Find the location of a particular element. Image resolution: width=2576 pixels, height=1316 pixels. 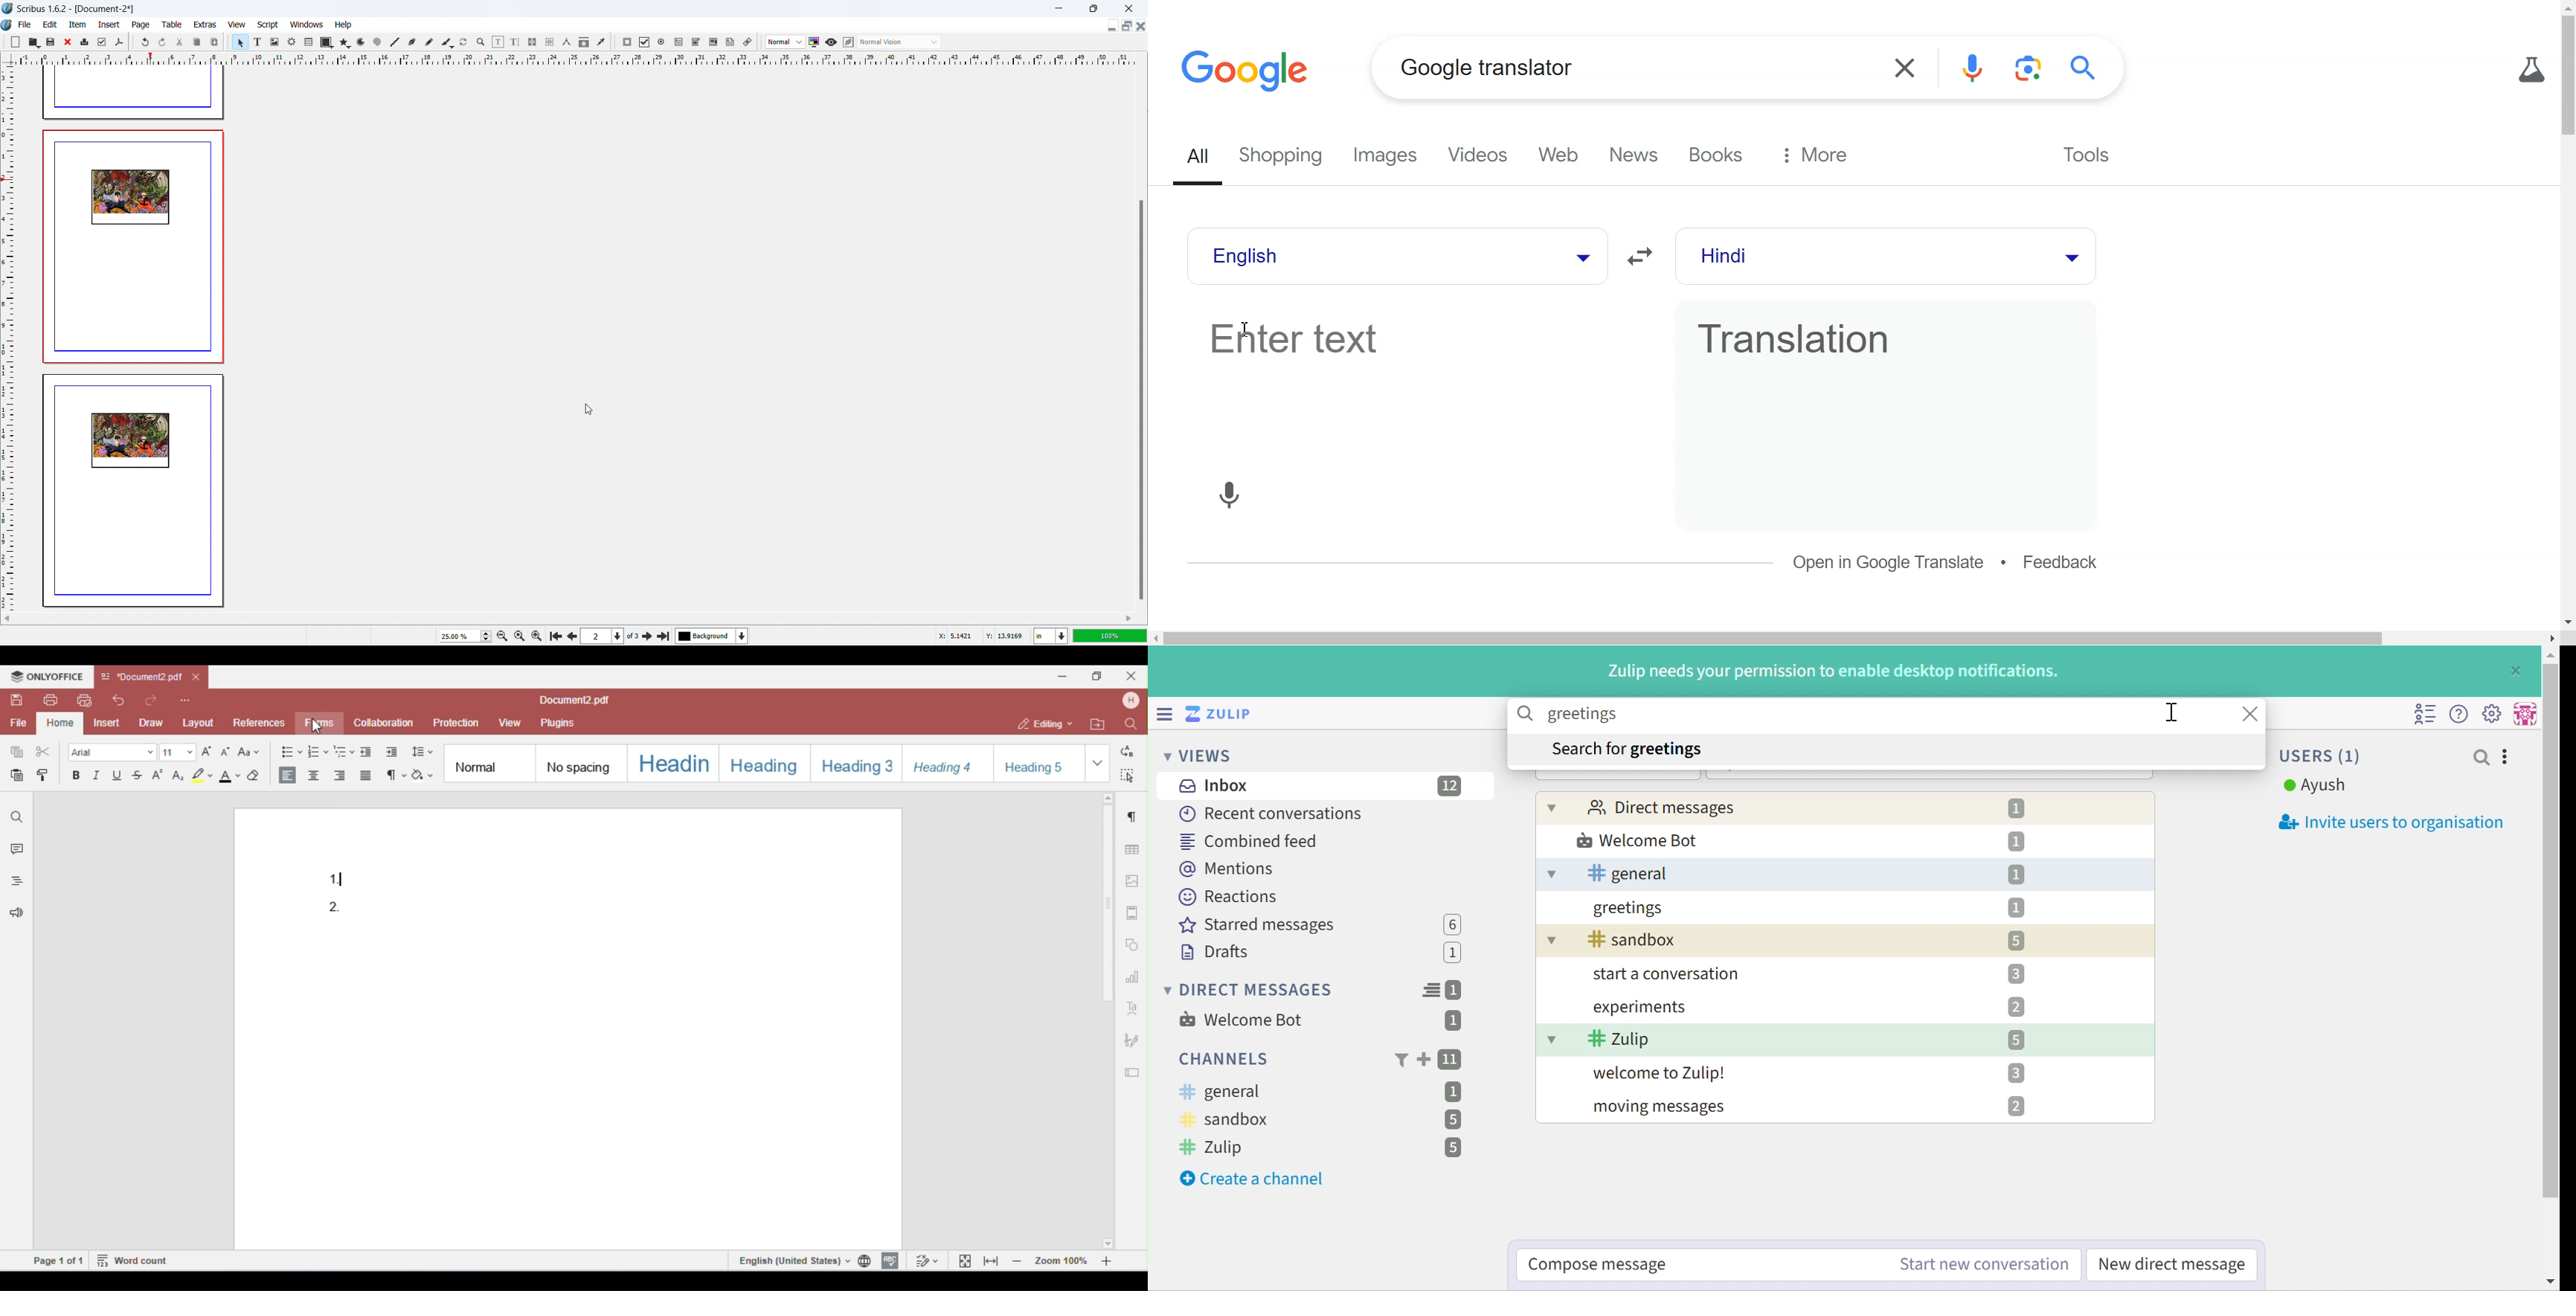

Help menu is located at coordinates (2460, 713).